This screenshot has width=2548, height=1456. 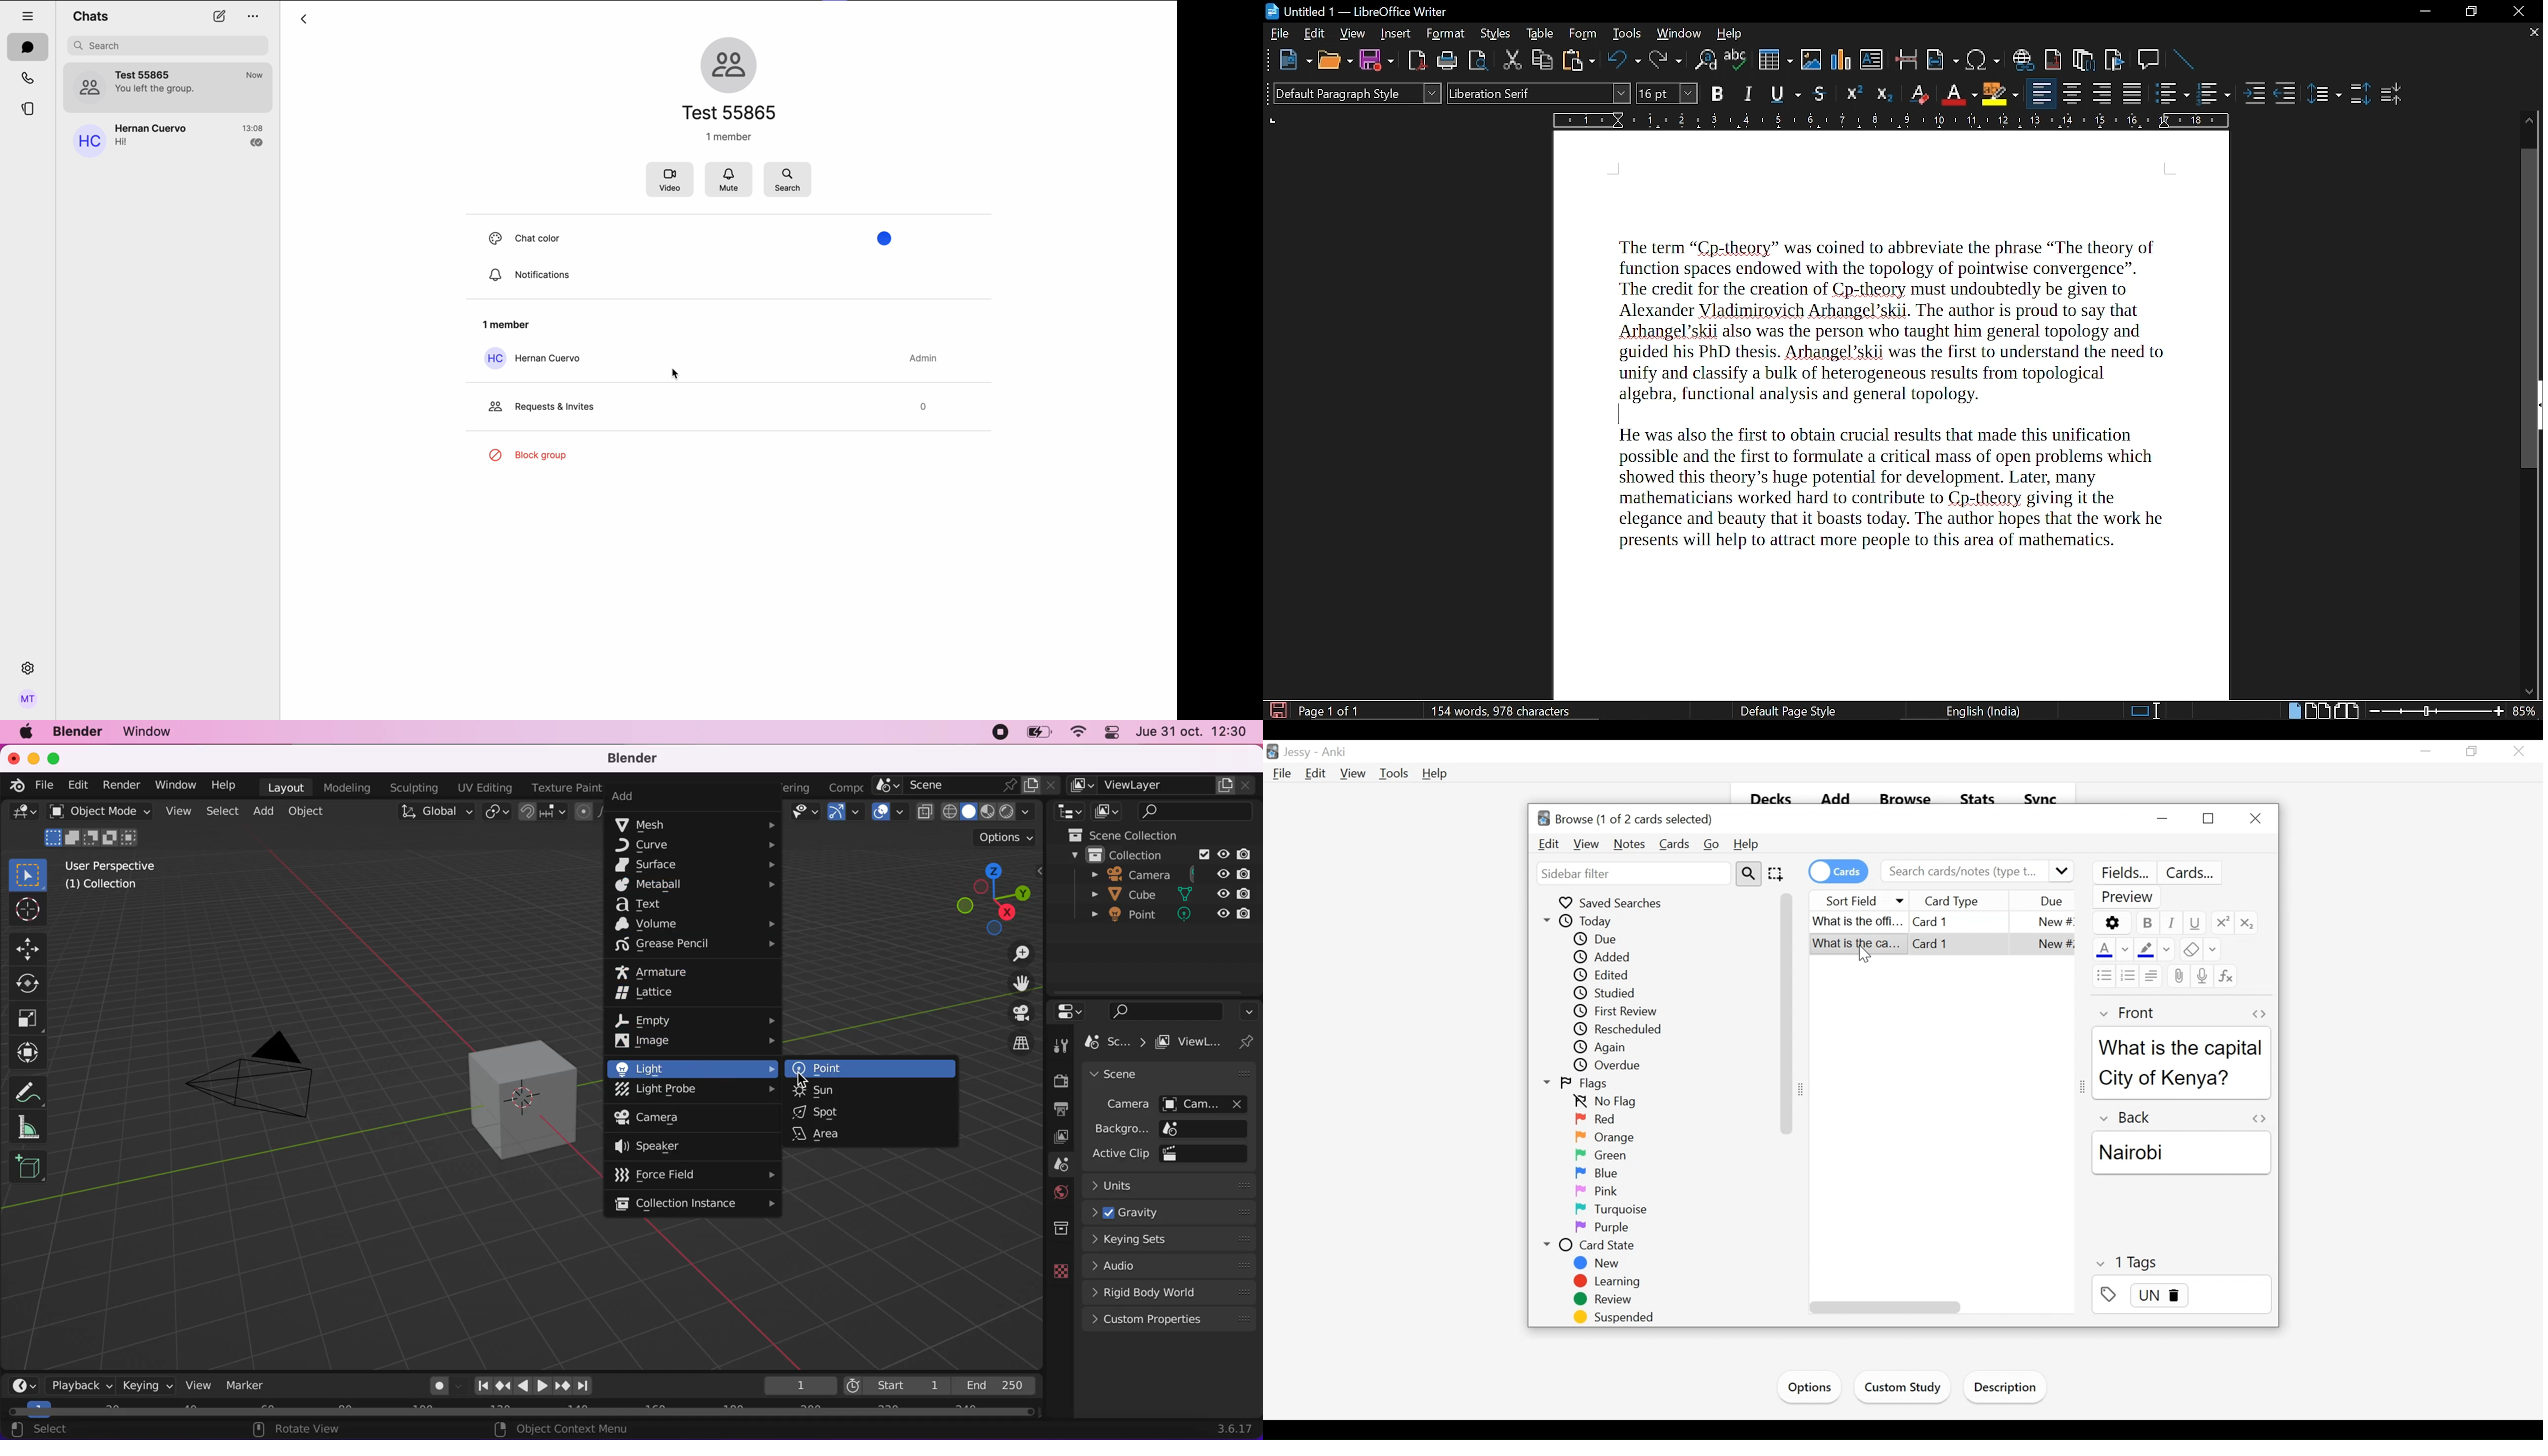 What do you see at coordinates (1353, 93) in the screenshot?
I see `Paragraph style` at bounding box center [1353, 93].